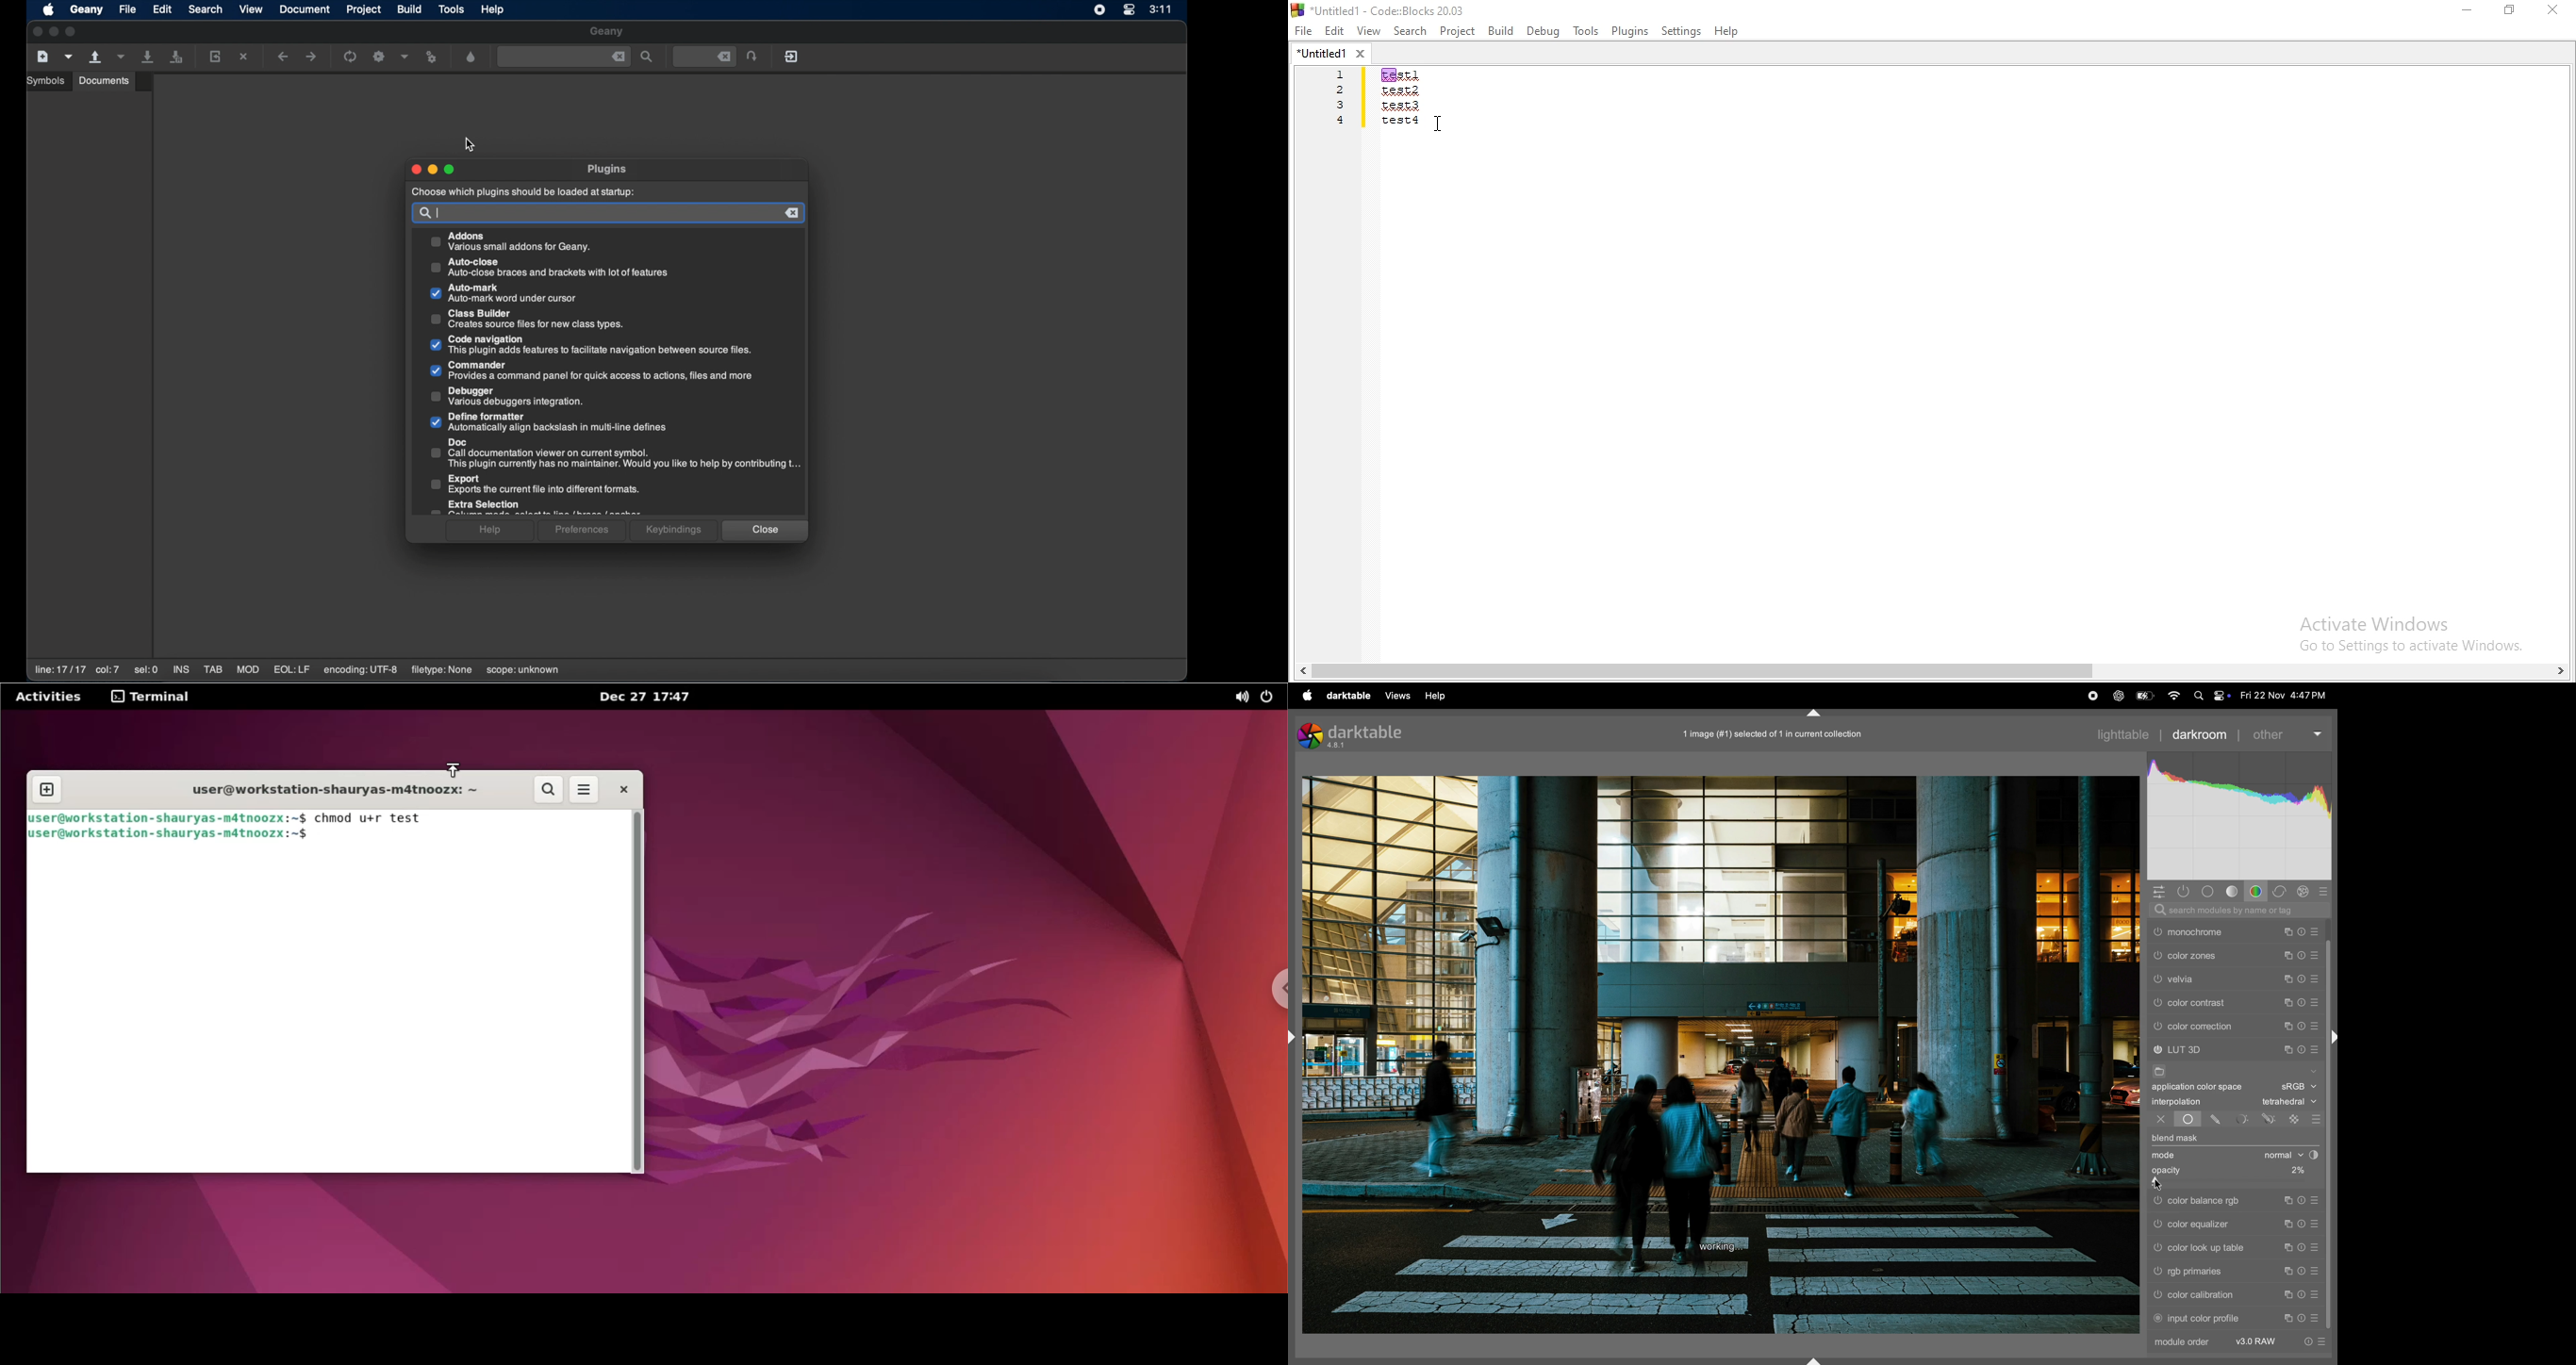 The height and width of the screenshot is (1372, 2576). I want to click on search button, so click(550, 790).